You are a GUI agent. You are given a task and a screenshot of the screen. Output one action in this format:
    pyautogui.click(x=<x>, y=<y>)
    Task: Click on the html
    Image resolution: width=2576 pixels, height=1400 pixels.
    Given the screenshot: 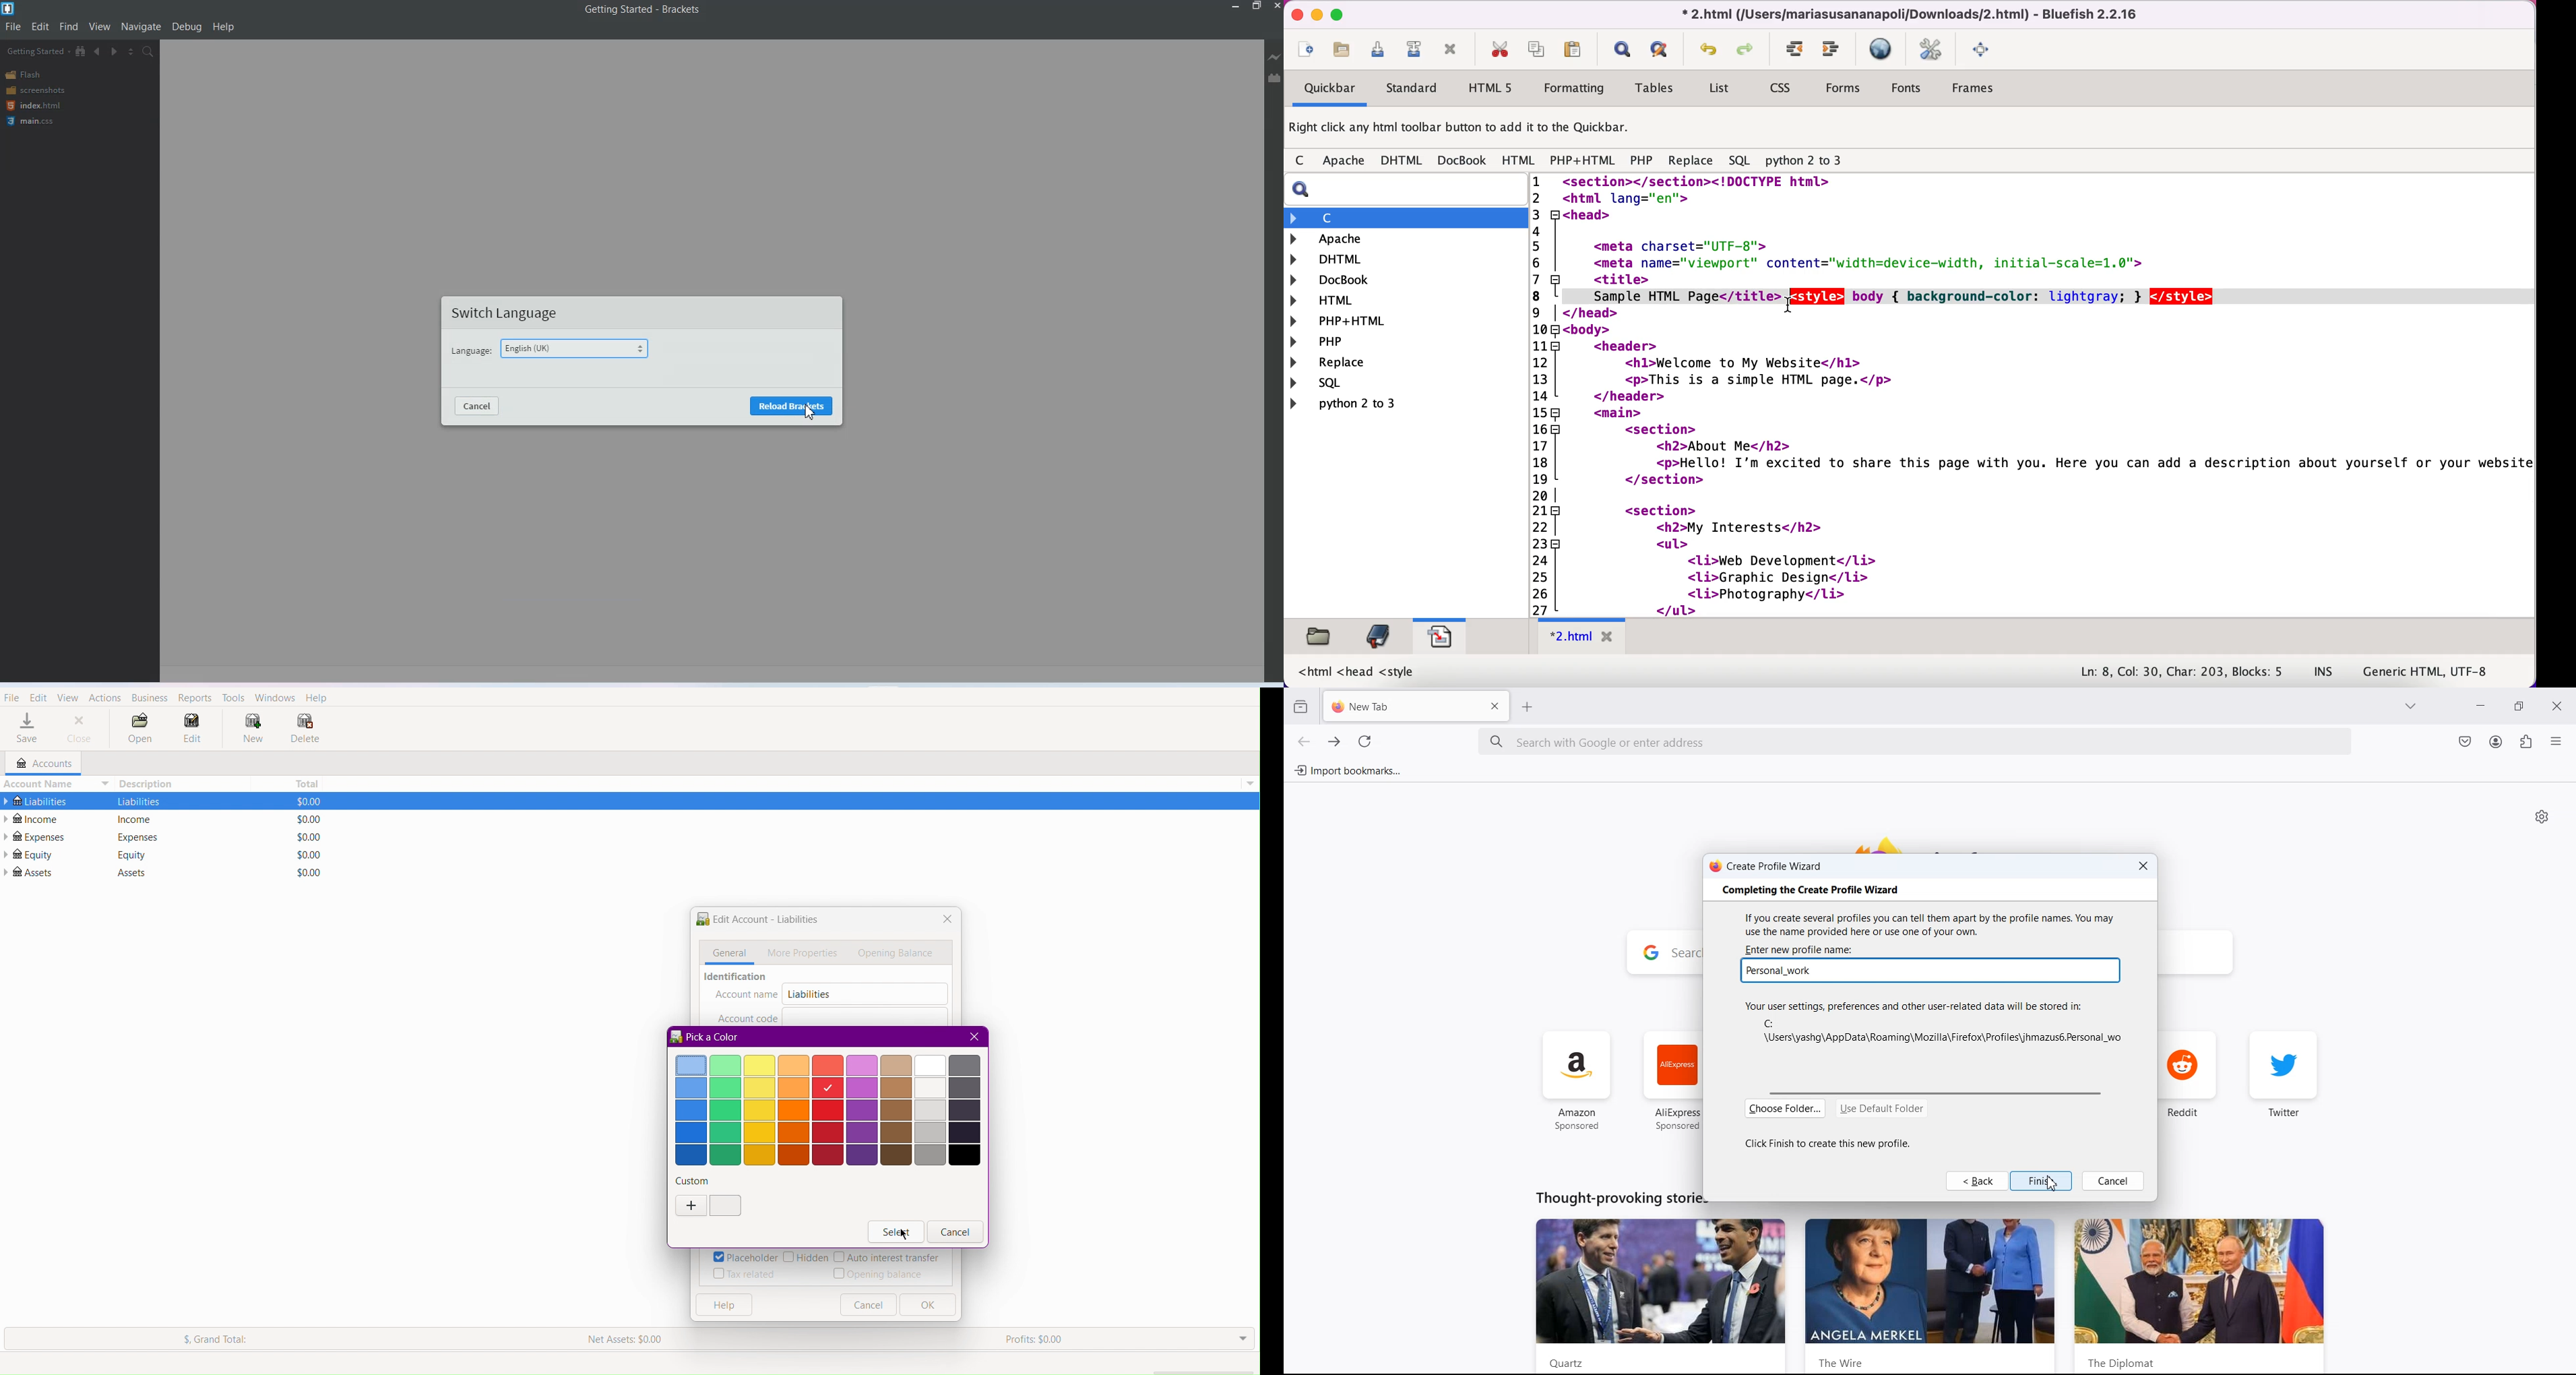 What is the action you would take?
    pyautogui.click(x=1520, y=161)
    